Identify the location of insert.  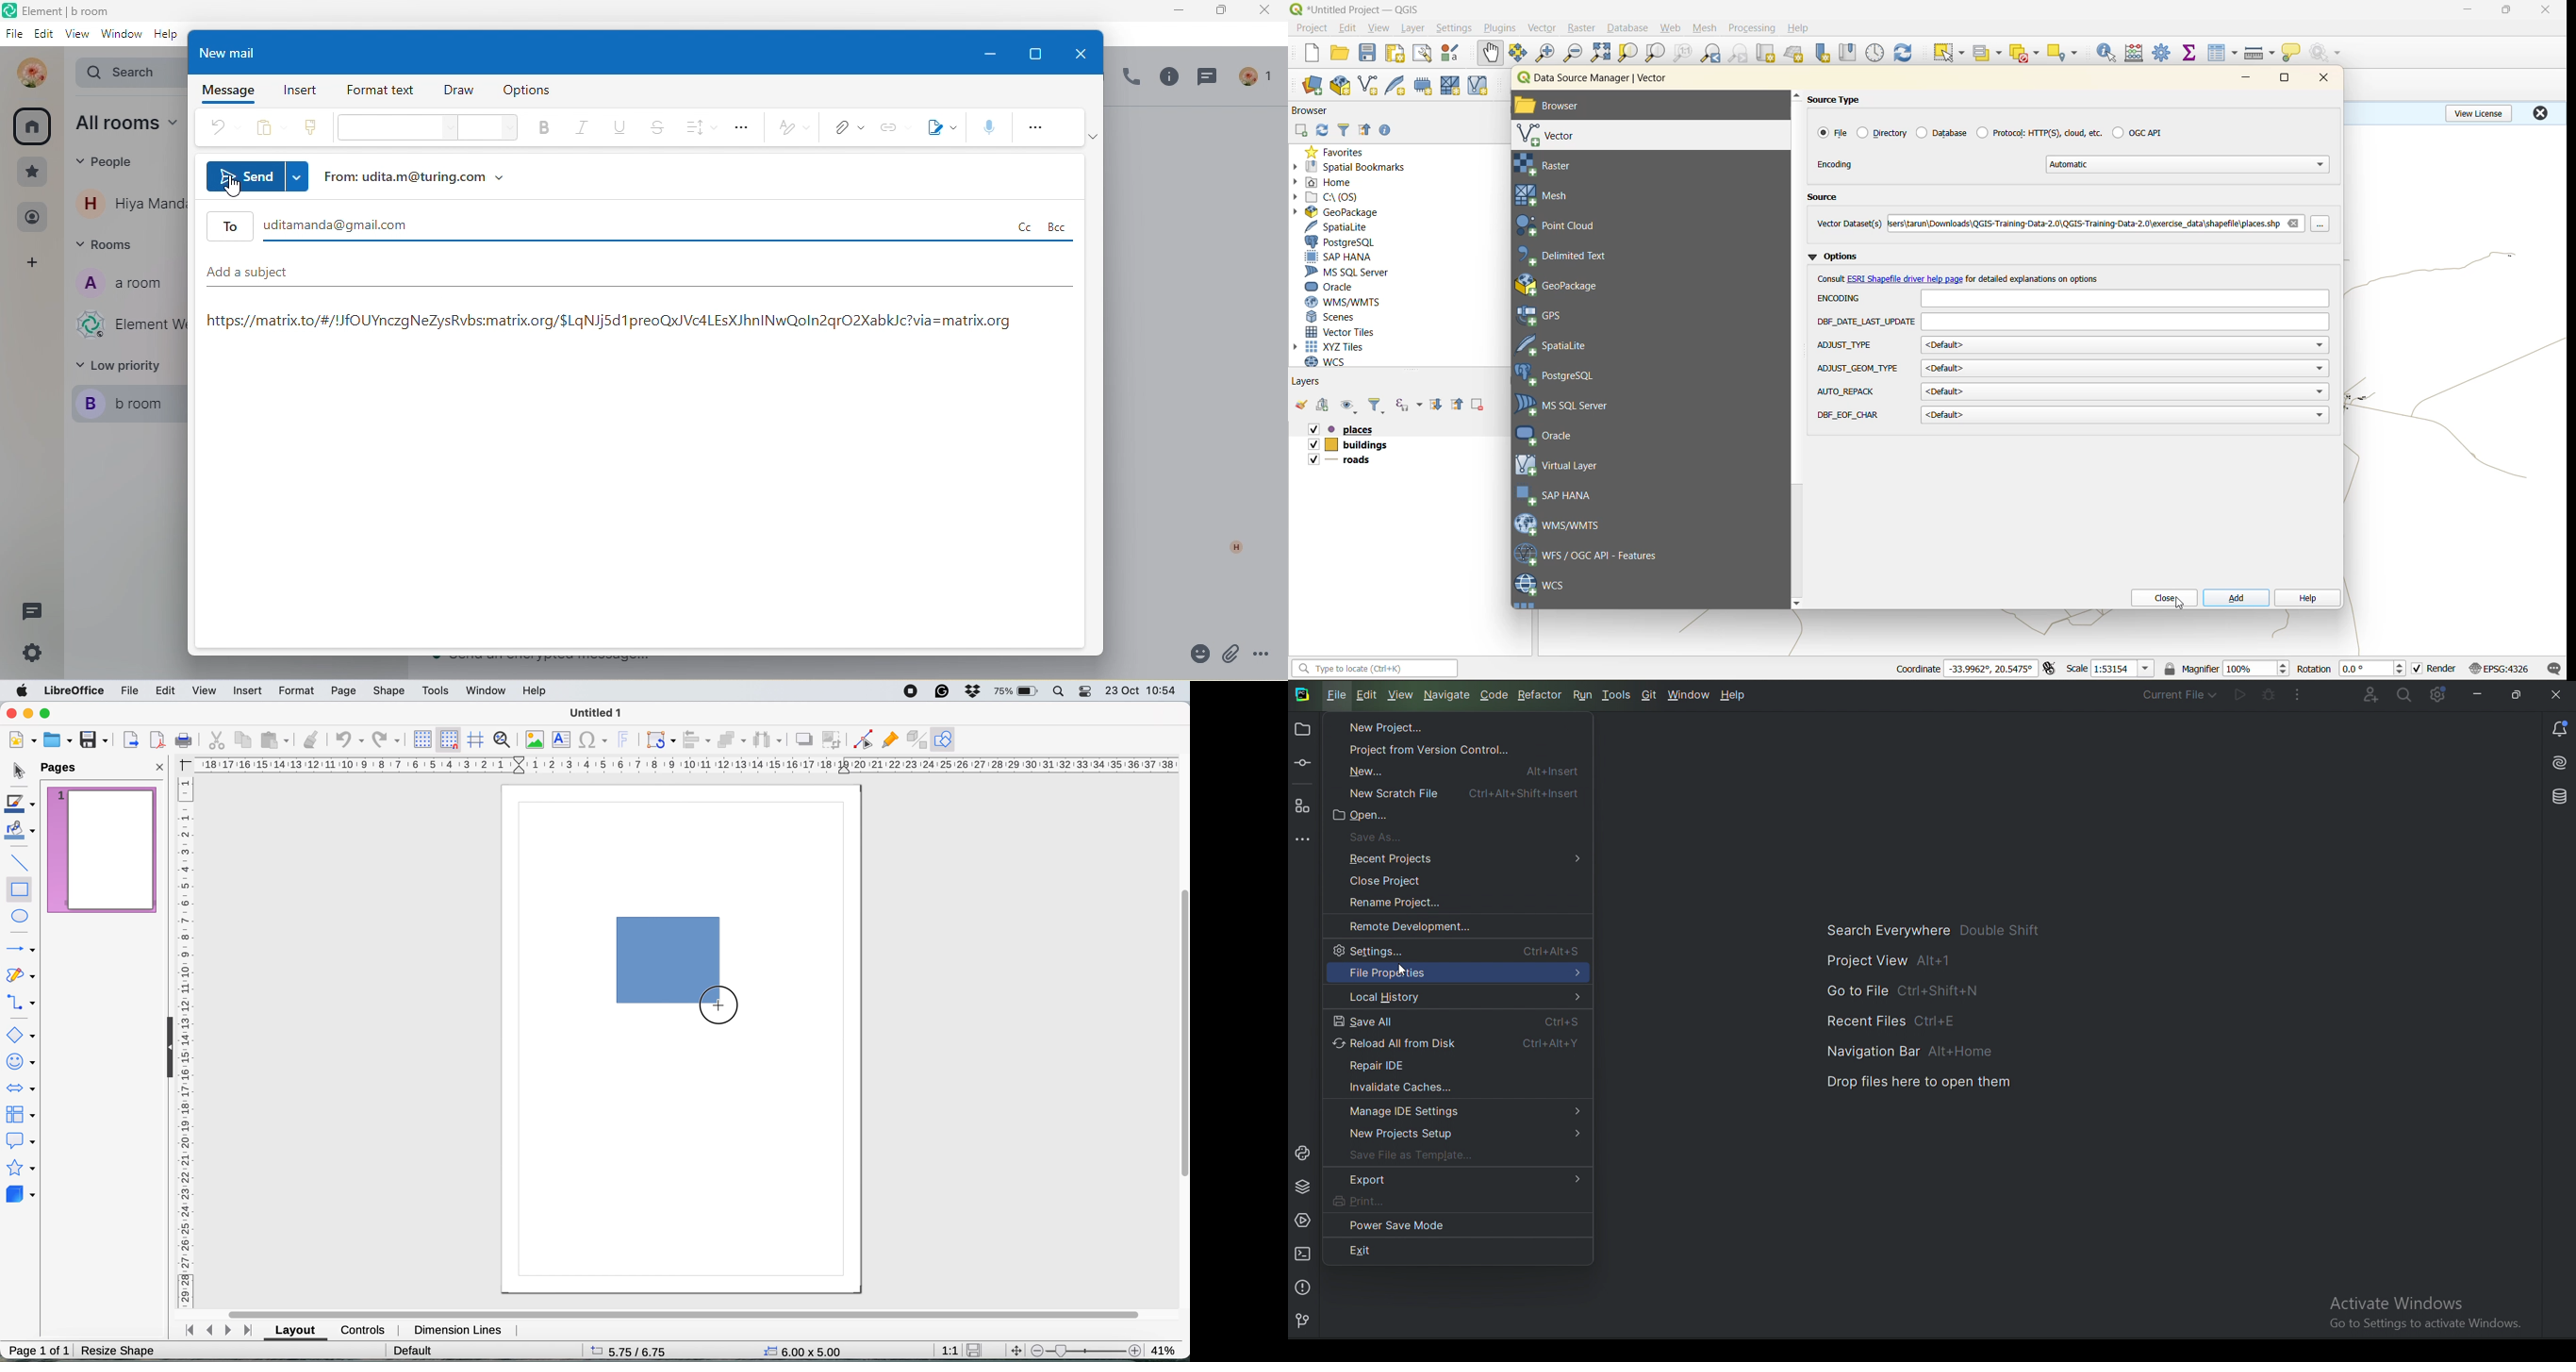
(248, 691).